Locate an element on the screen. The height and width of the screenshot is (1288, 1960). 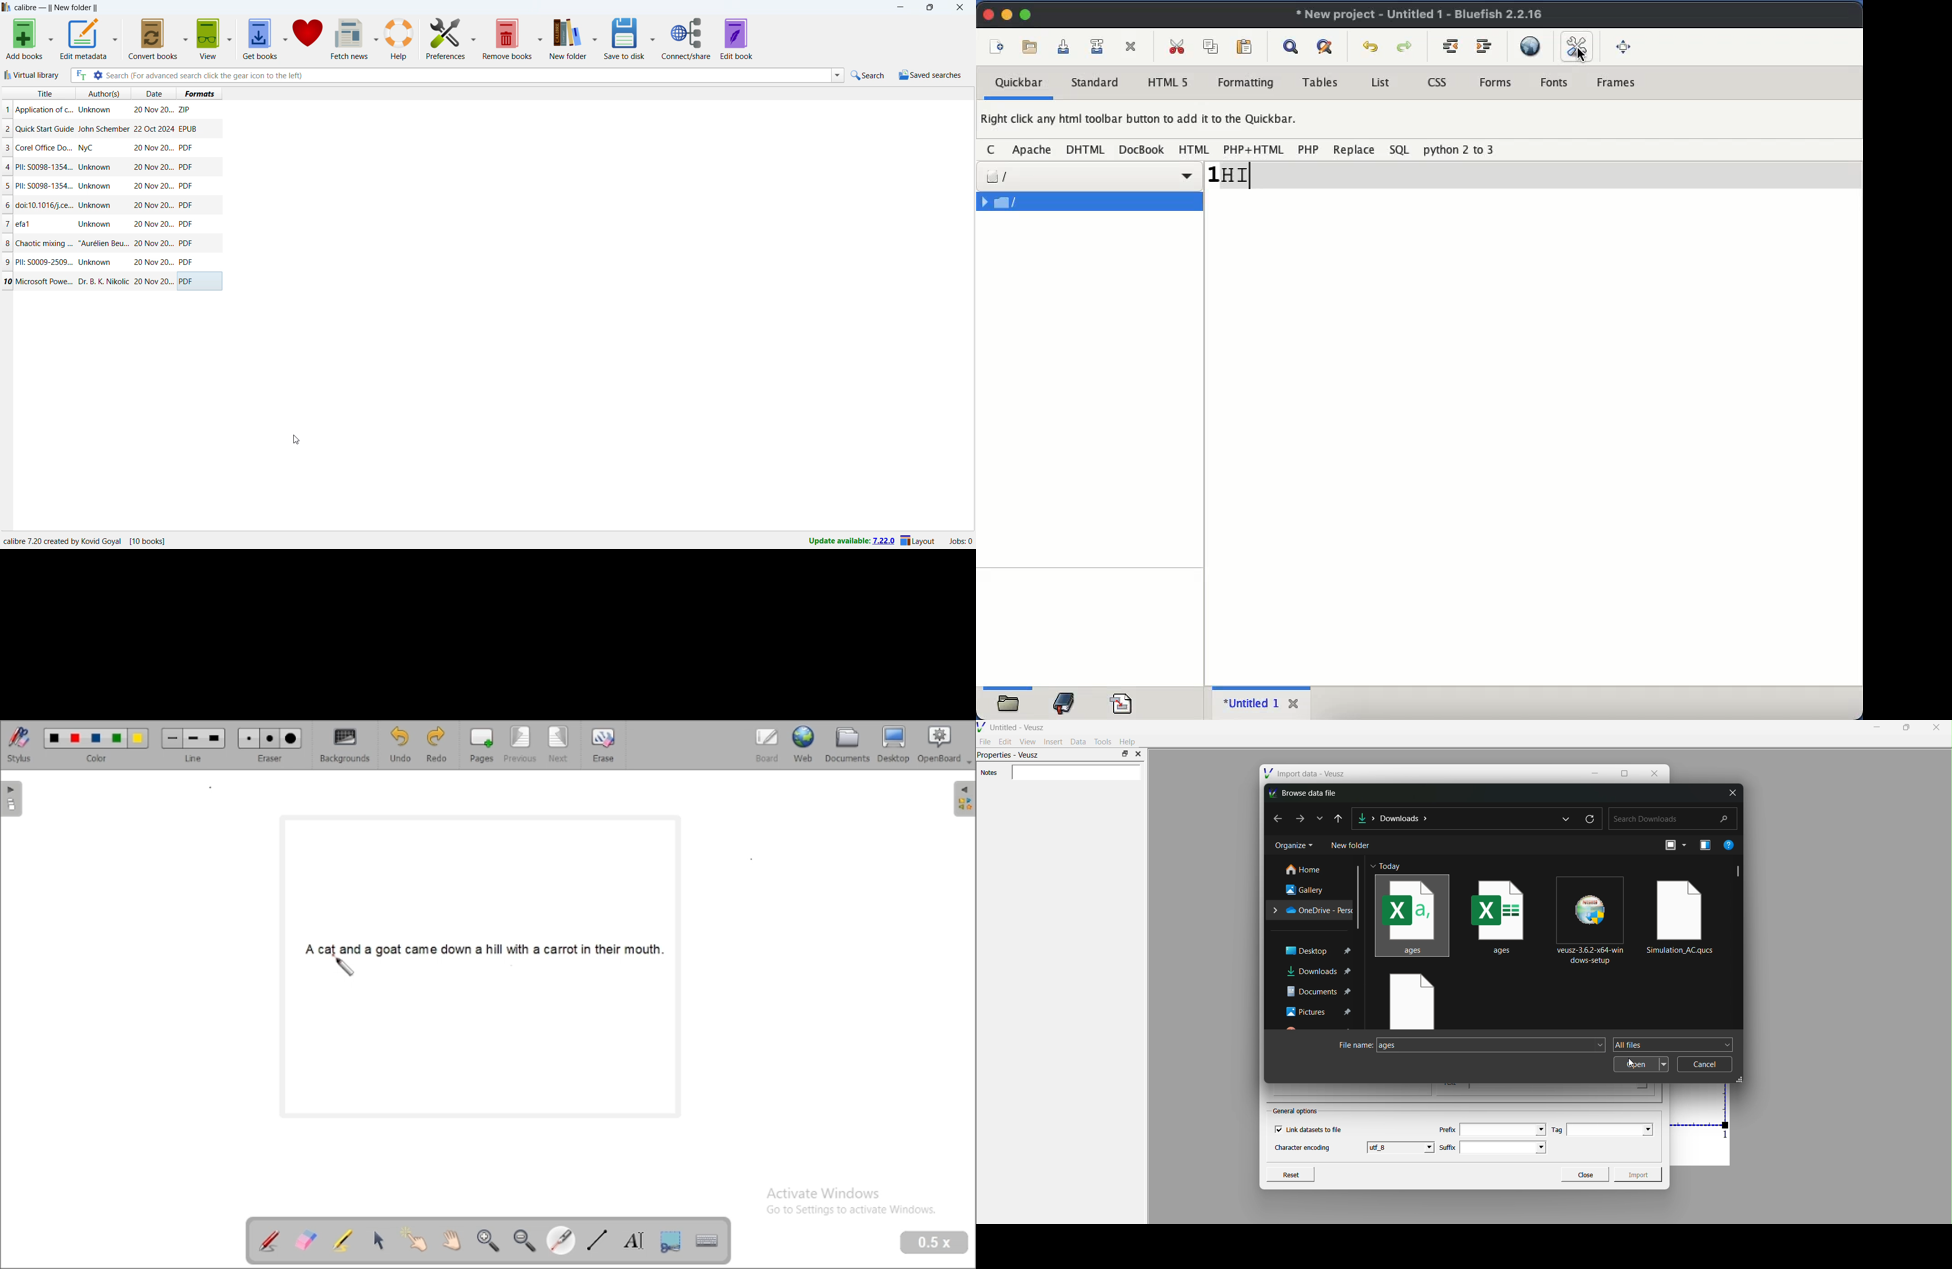
Desktop is located at coordinates (1318, 951).